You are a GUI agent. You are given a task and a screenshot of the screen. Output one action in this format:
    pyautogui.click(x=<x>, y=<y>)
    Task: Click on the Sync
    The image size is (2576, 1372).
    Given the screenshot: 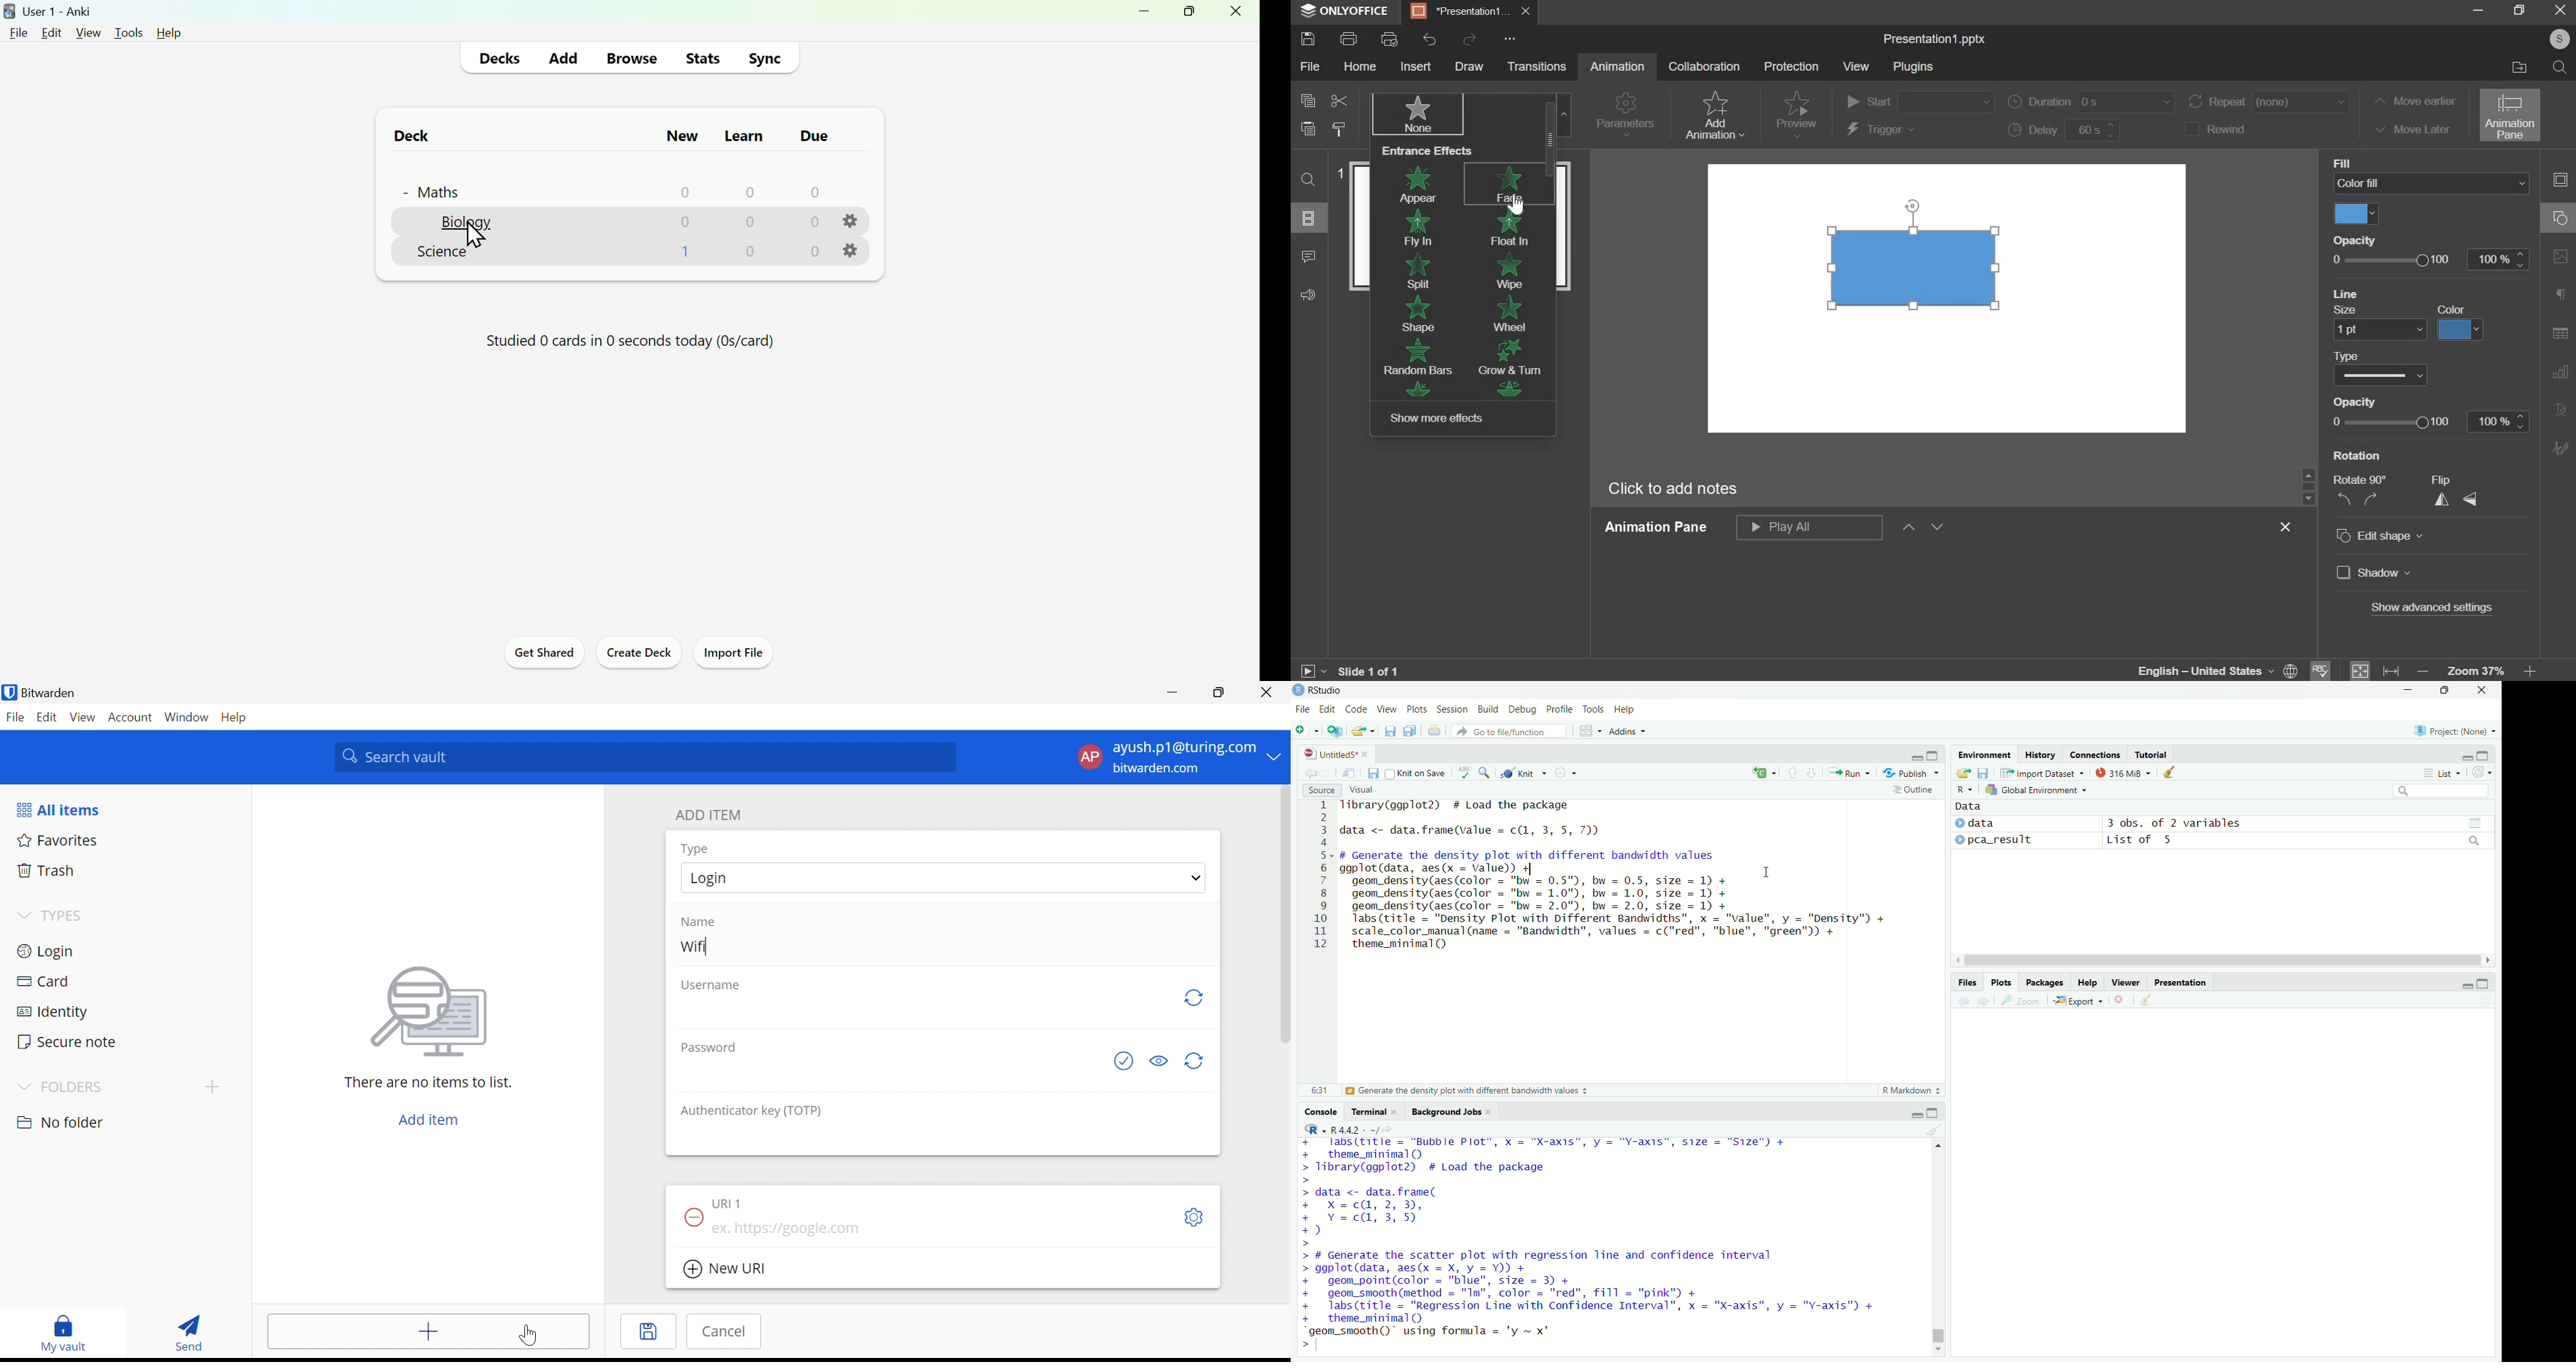 What is the action you would take?
    pyautogui.click(x=765, y=58)
    